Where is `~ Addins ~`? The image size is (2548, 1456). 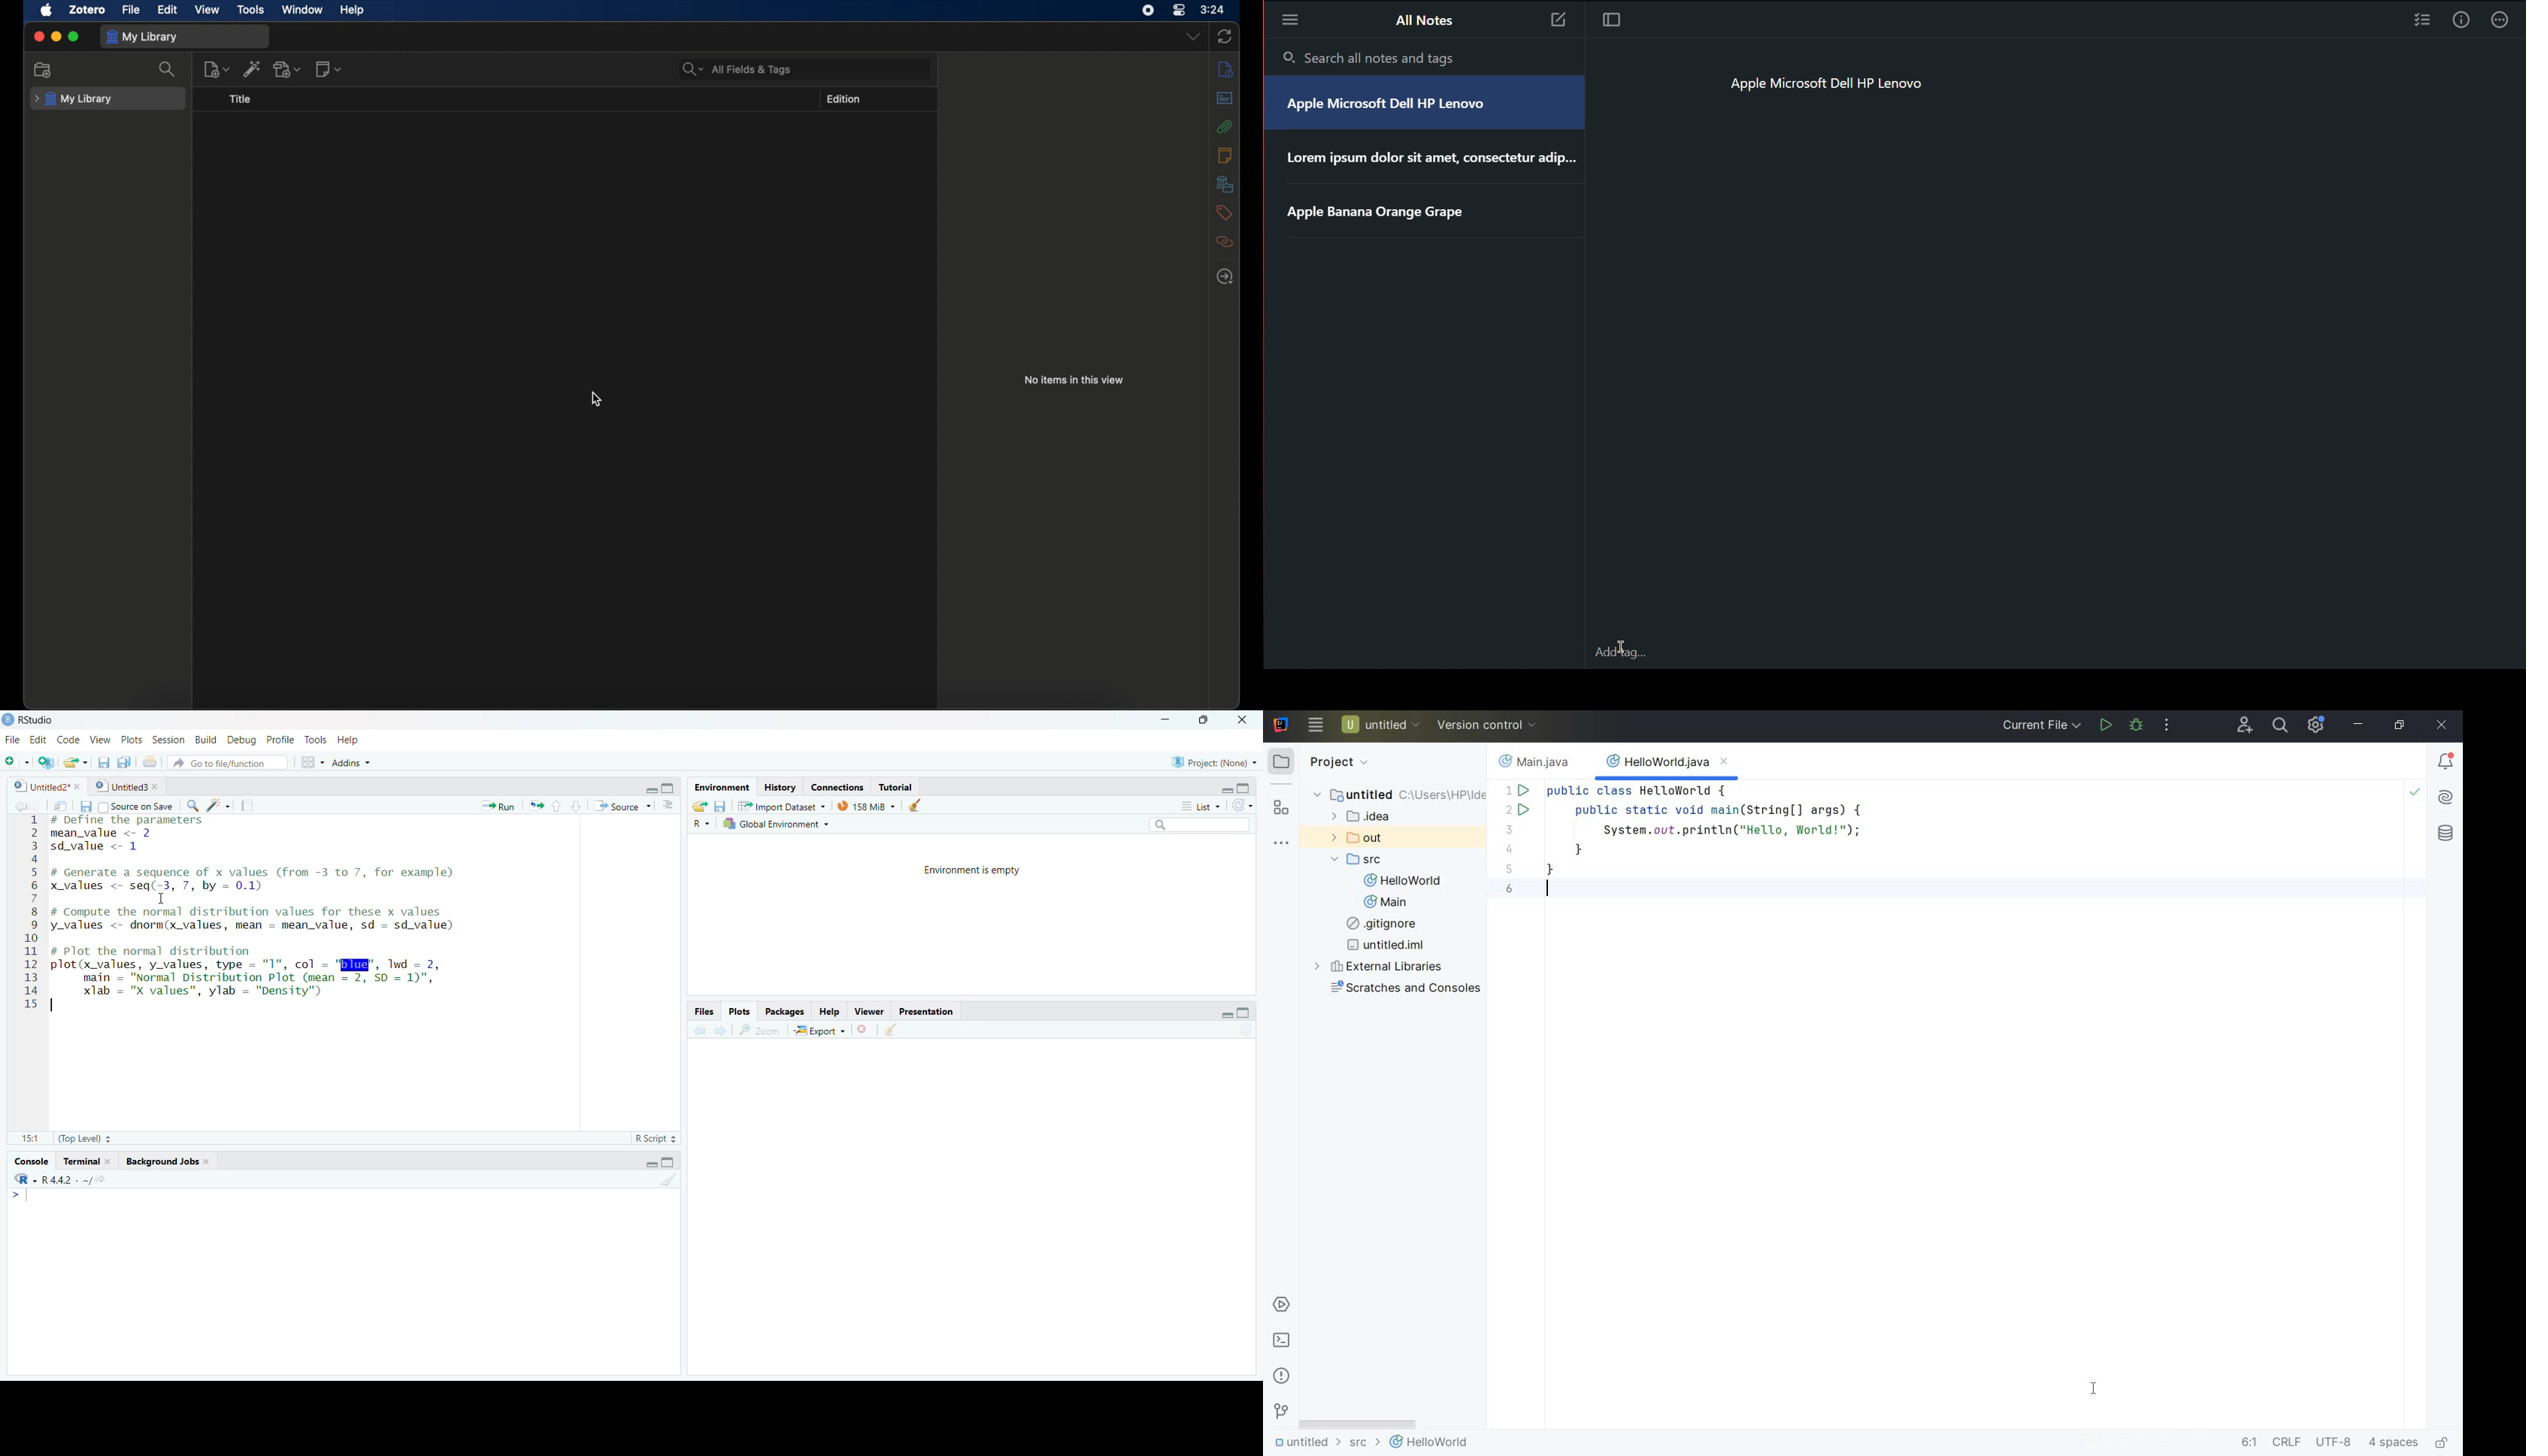
~ Addins ~ is located at coordinates (354, 764).